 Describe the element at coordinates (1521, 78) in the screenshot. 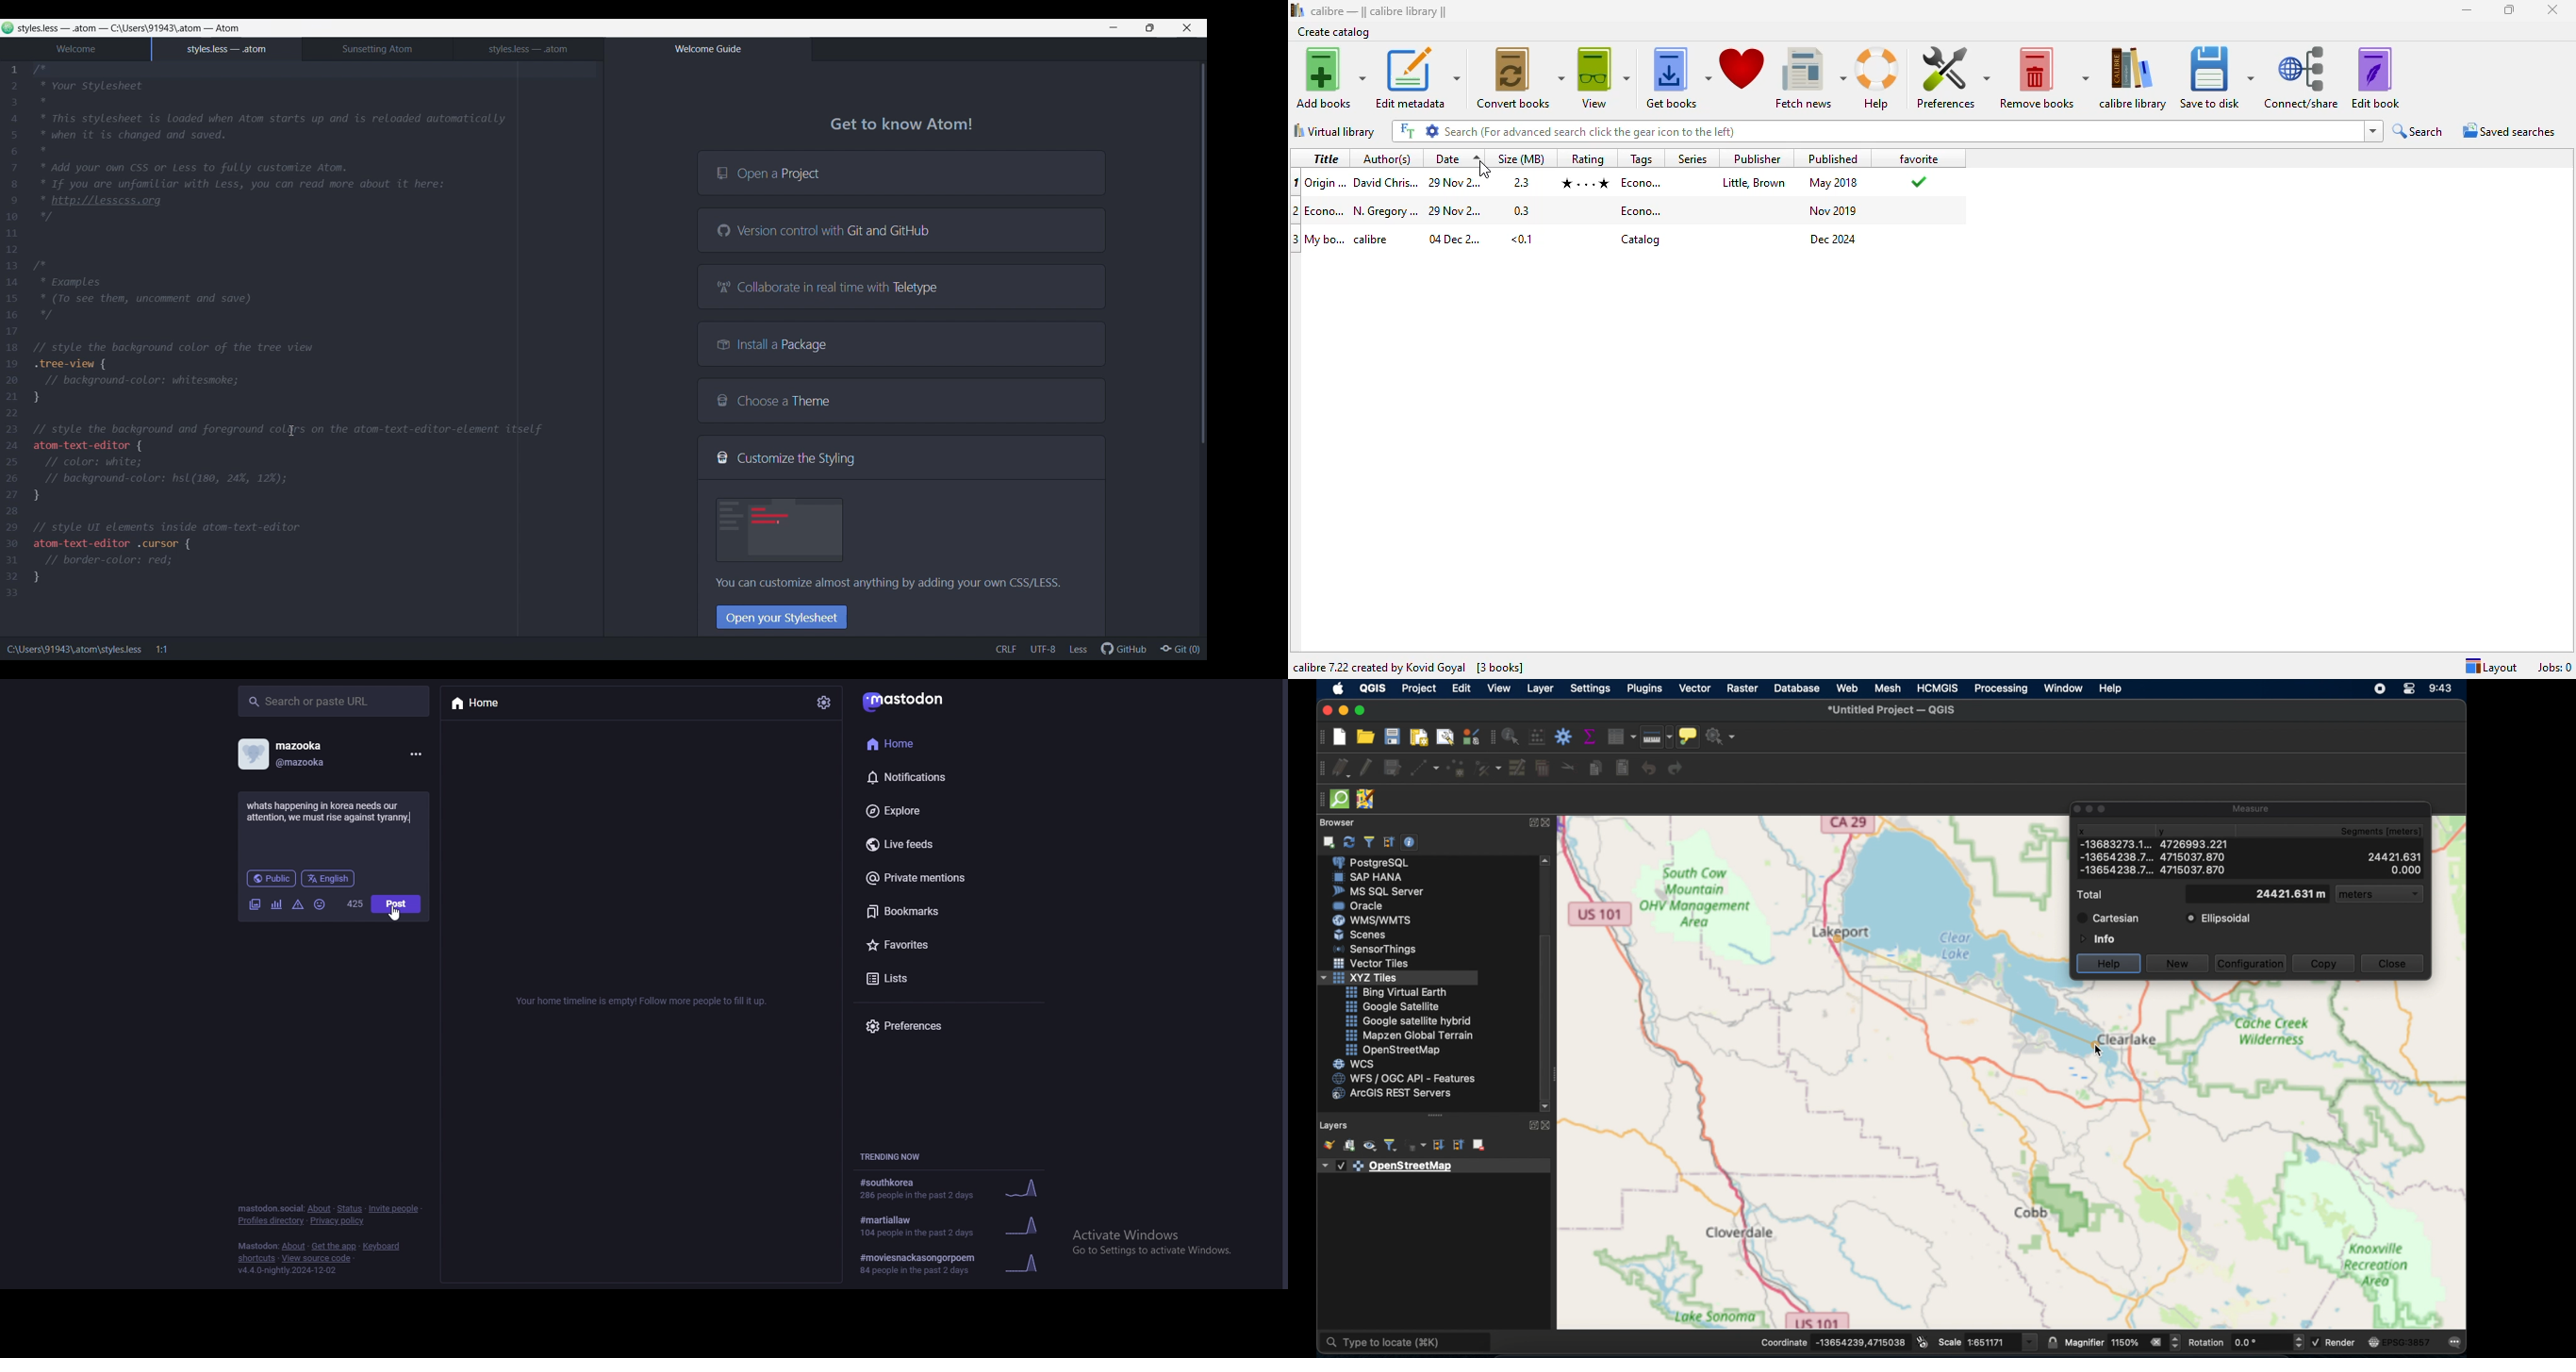

I see `convert books` at that location.